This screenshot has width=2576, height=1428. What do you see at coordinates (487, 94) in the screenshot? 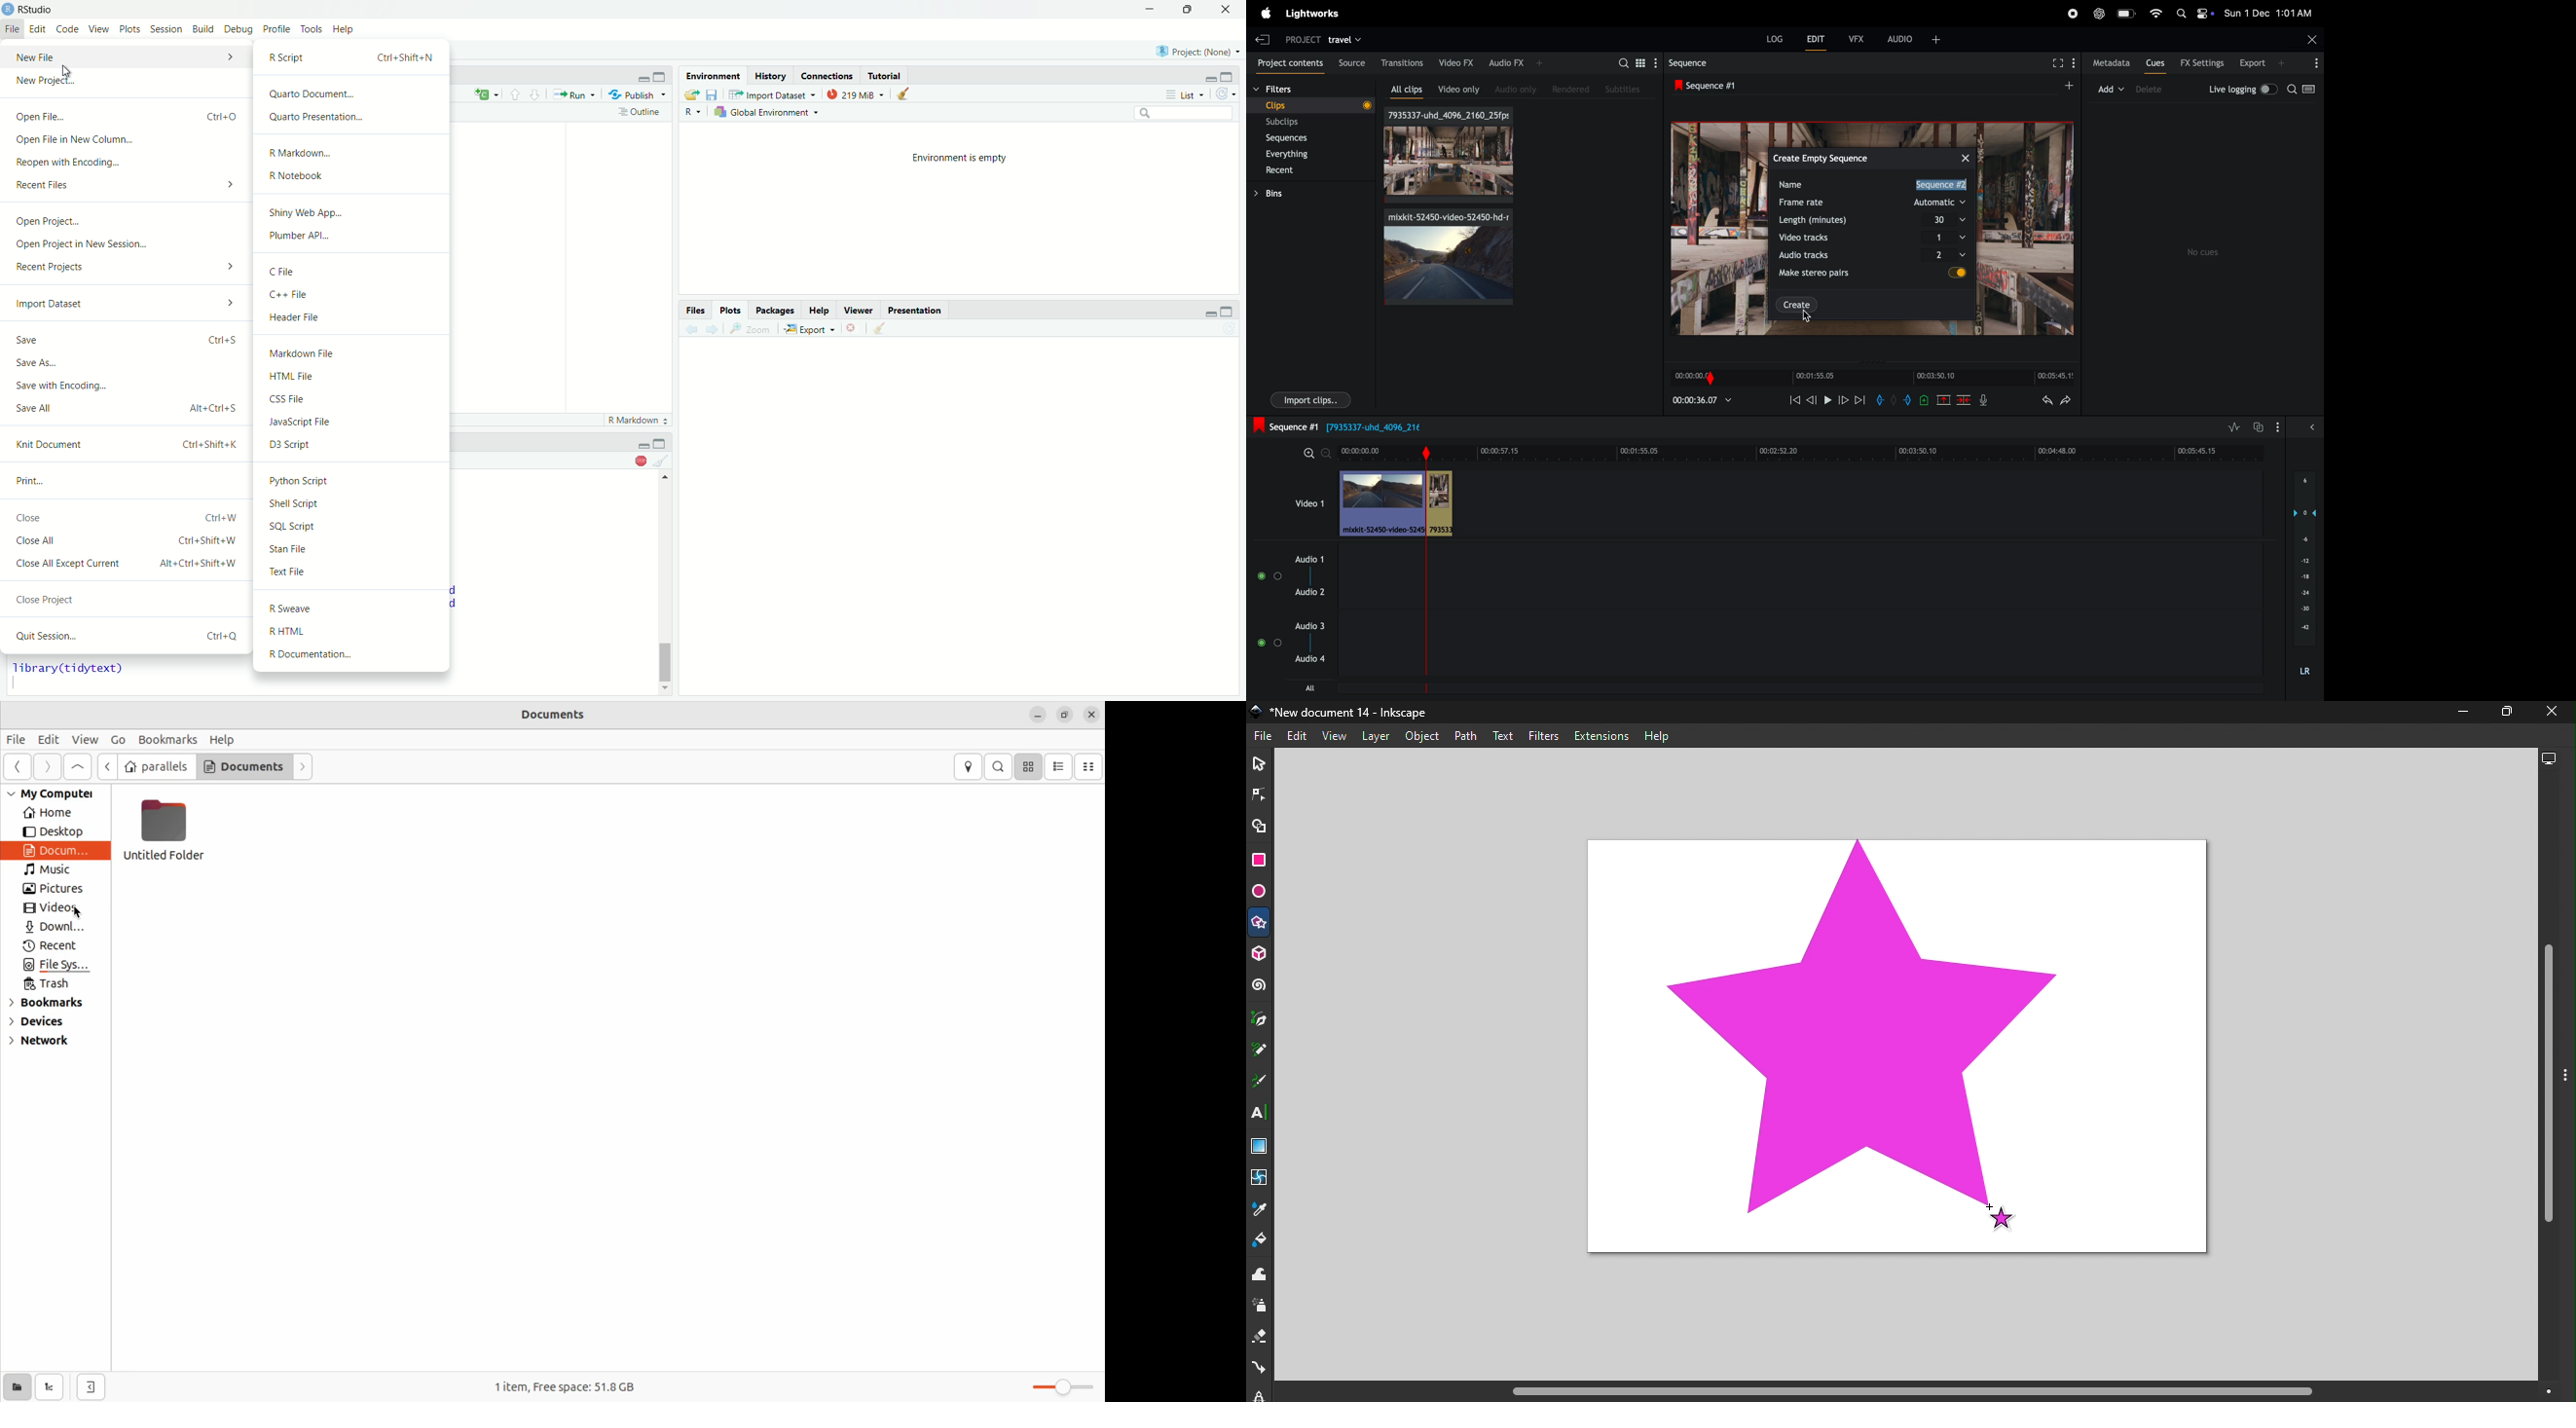
I see `Current language` at bounding box center [487, 94].